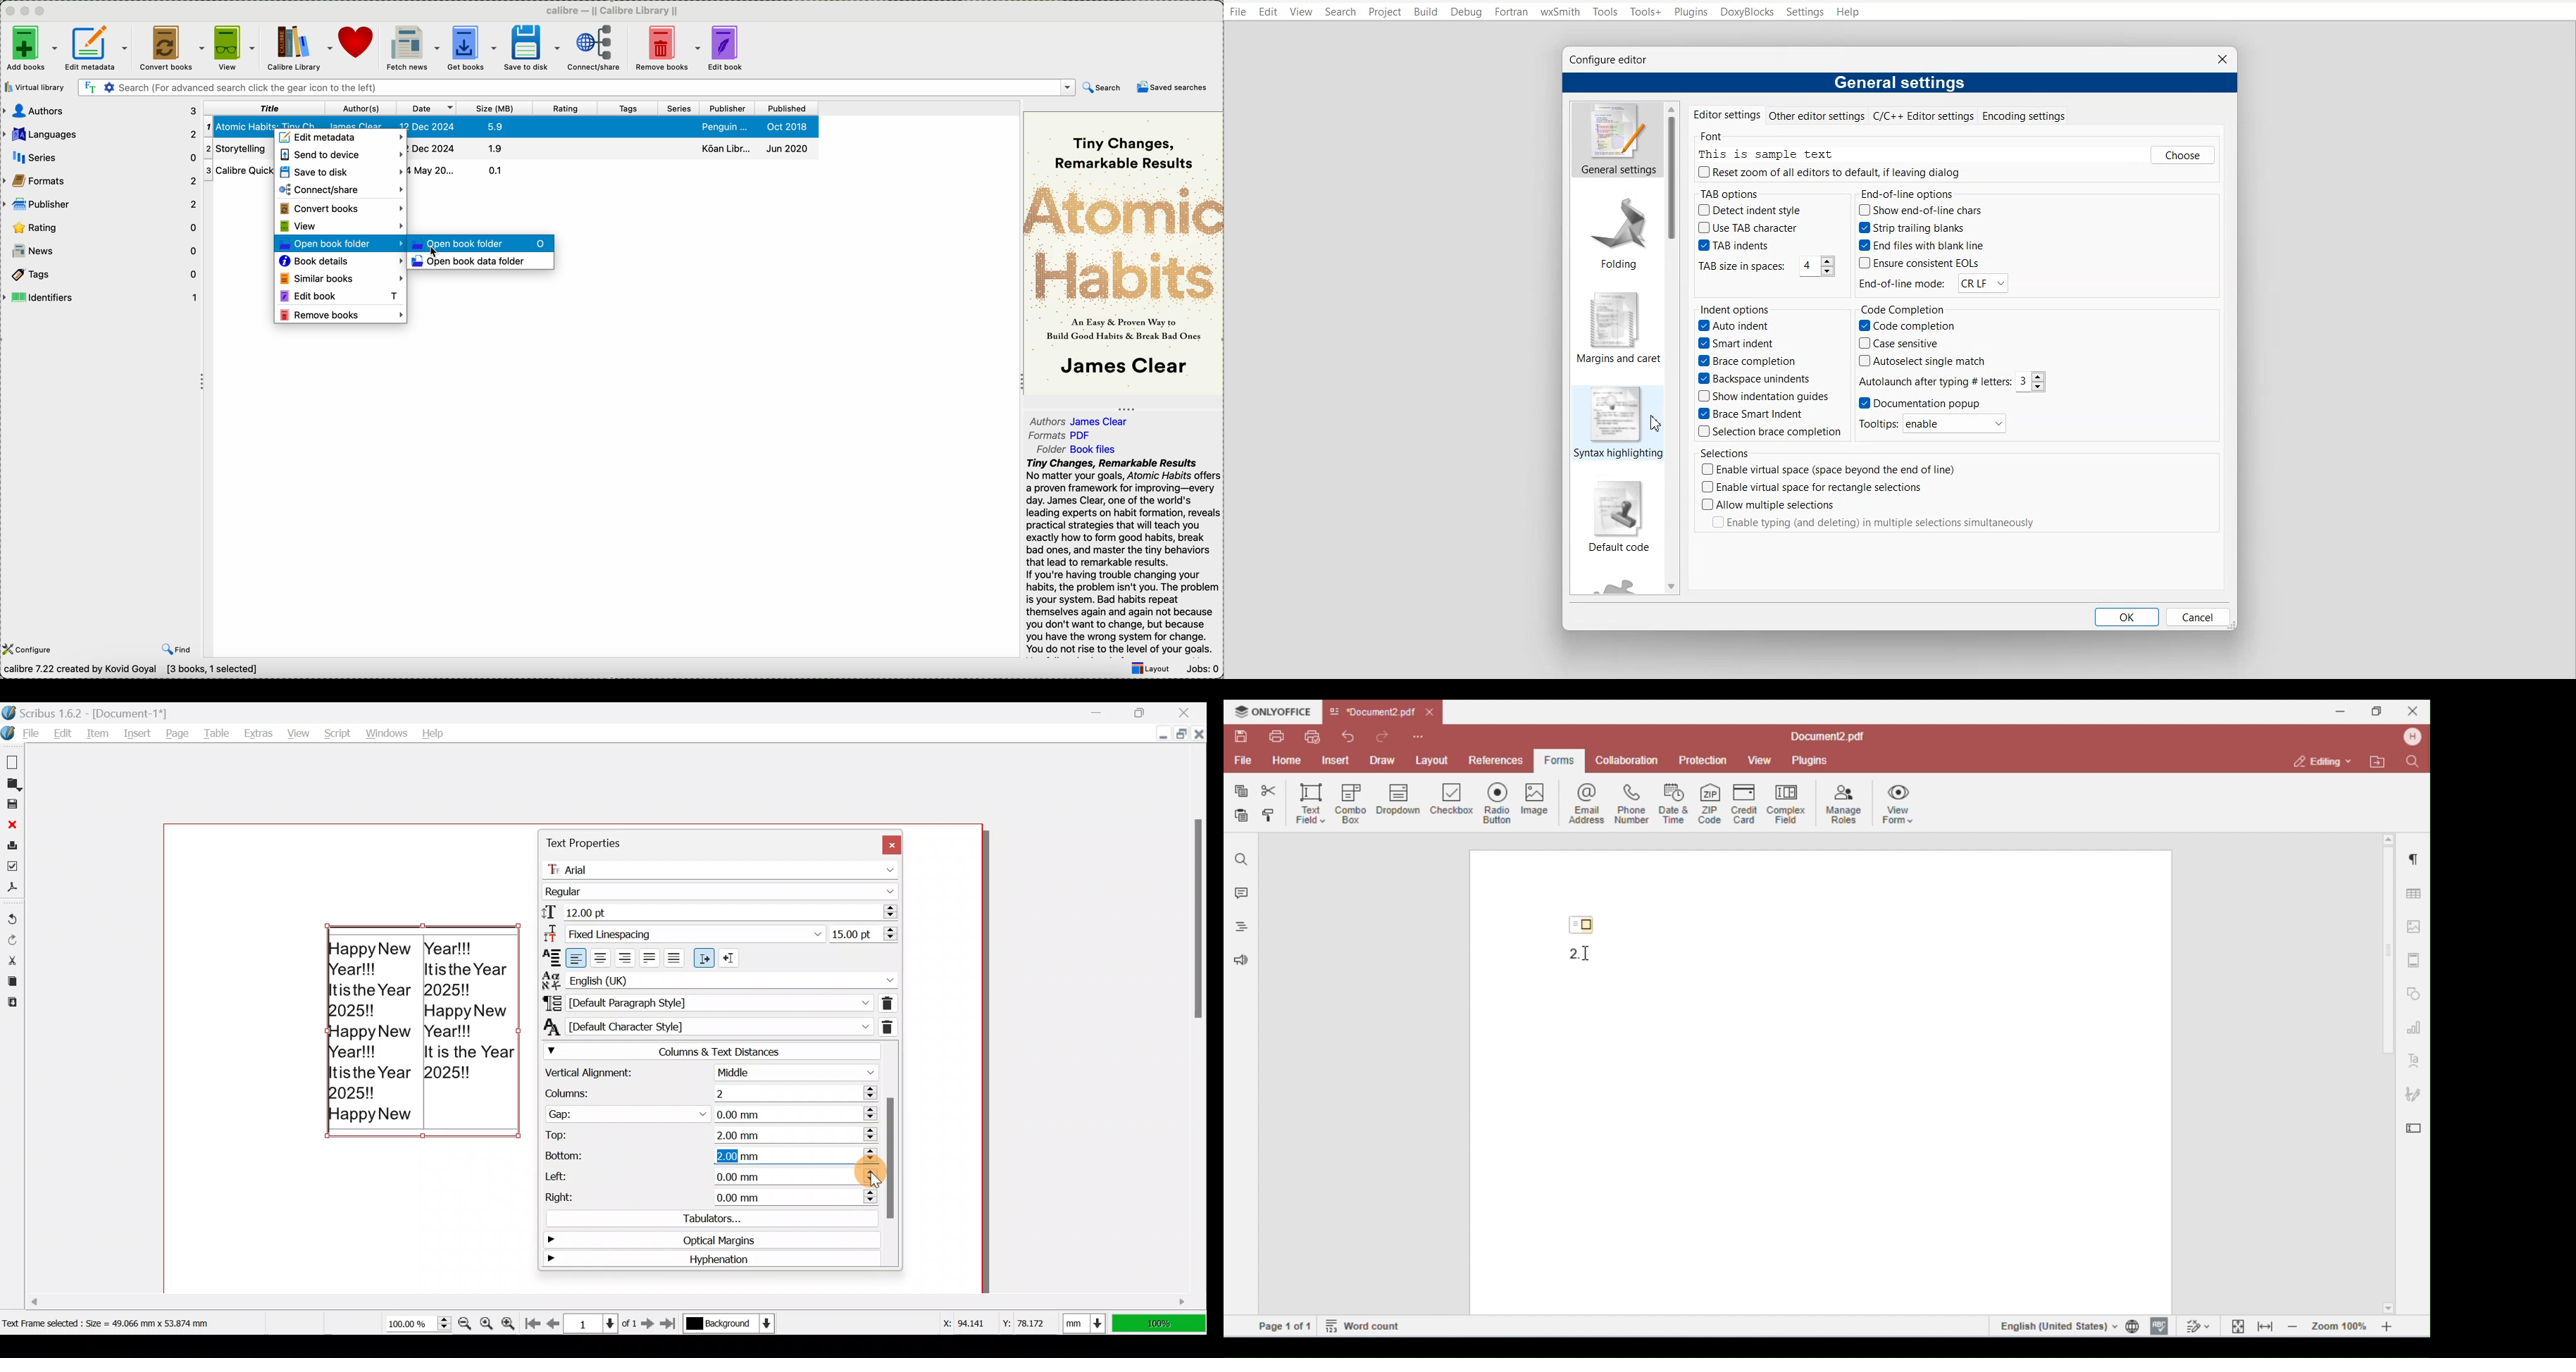 Image resolution: width=2576 pixels, height=1372 pixels. I want to click on Open, so click(14, 784).